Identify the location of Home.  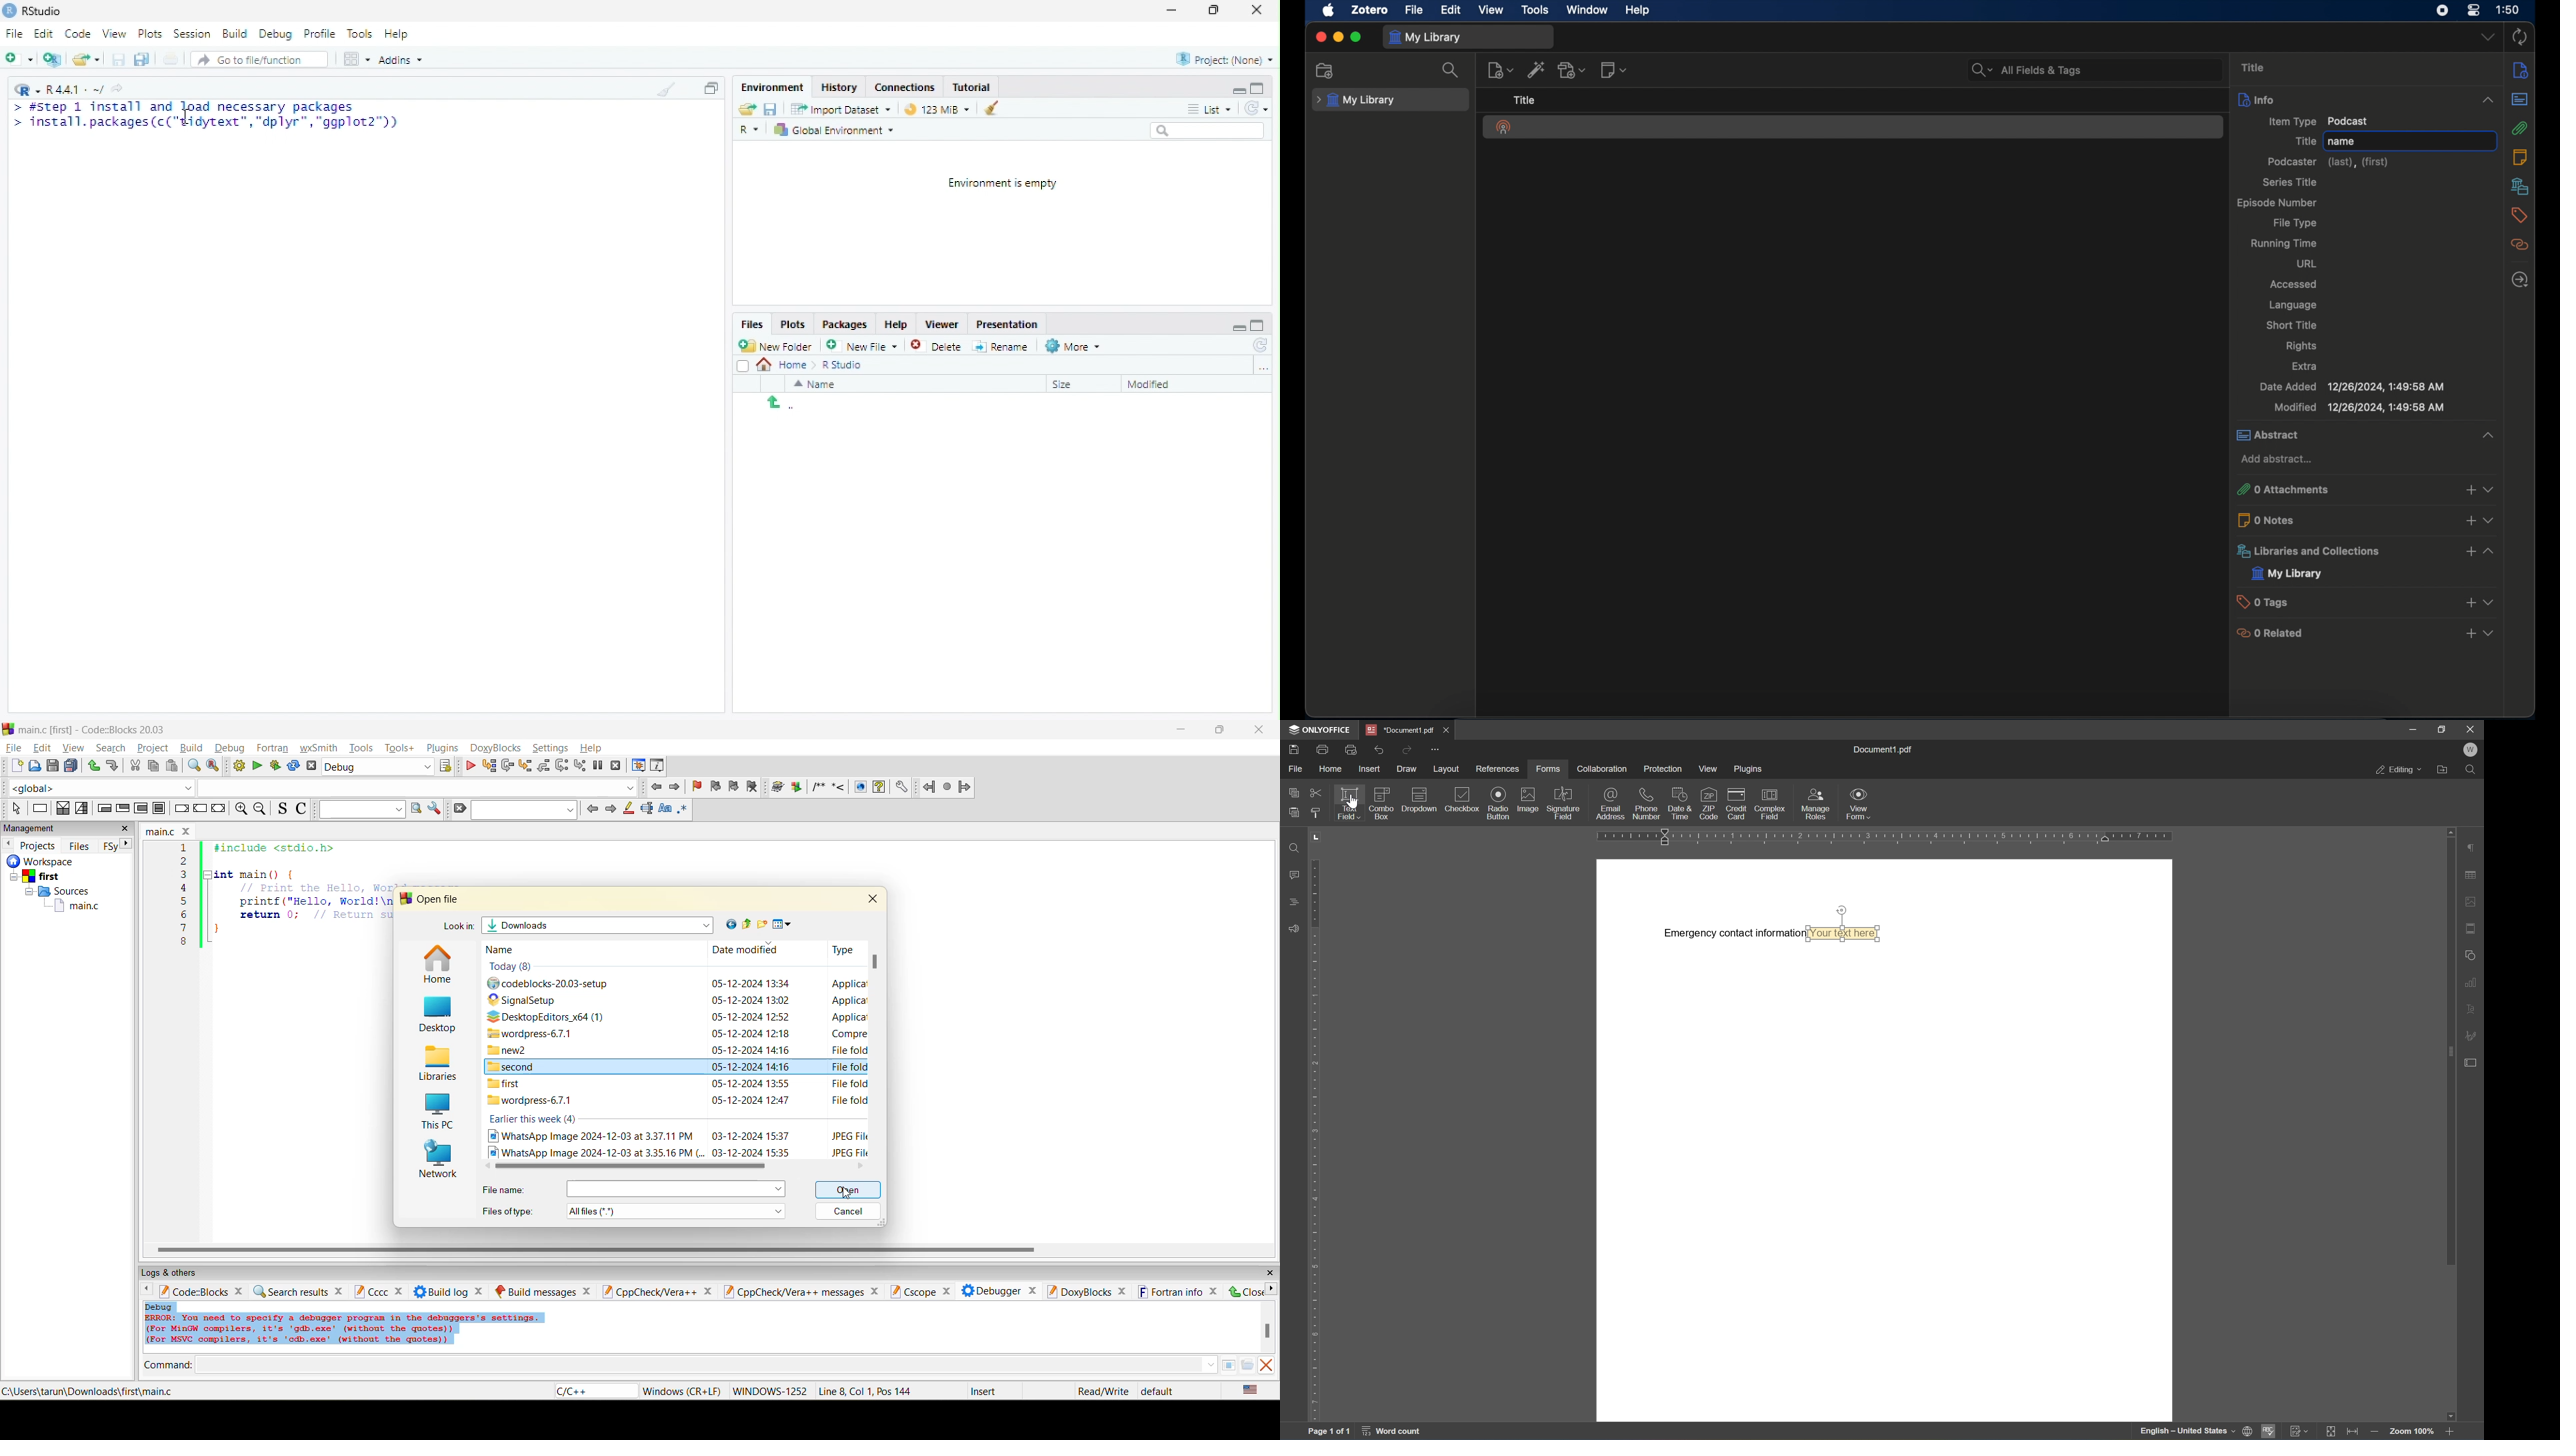
(788, 365).